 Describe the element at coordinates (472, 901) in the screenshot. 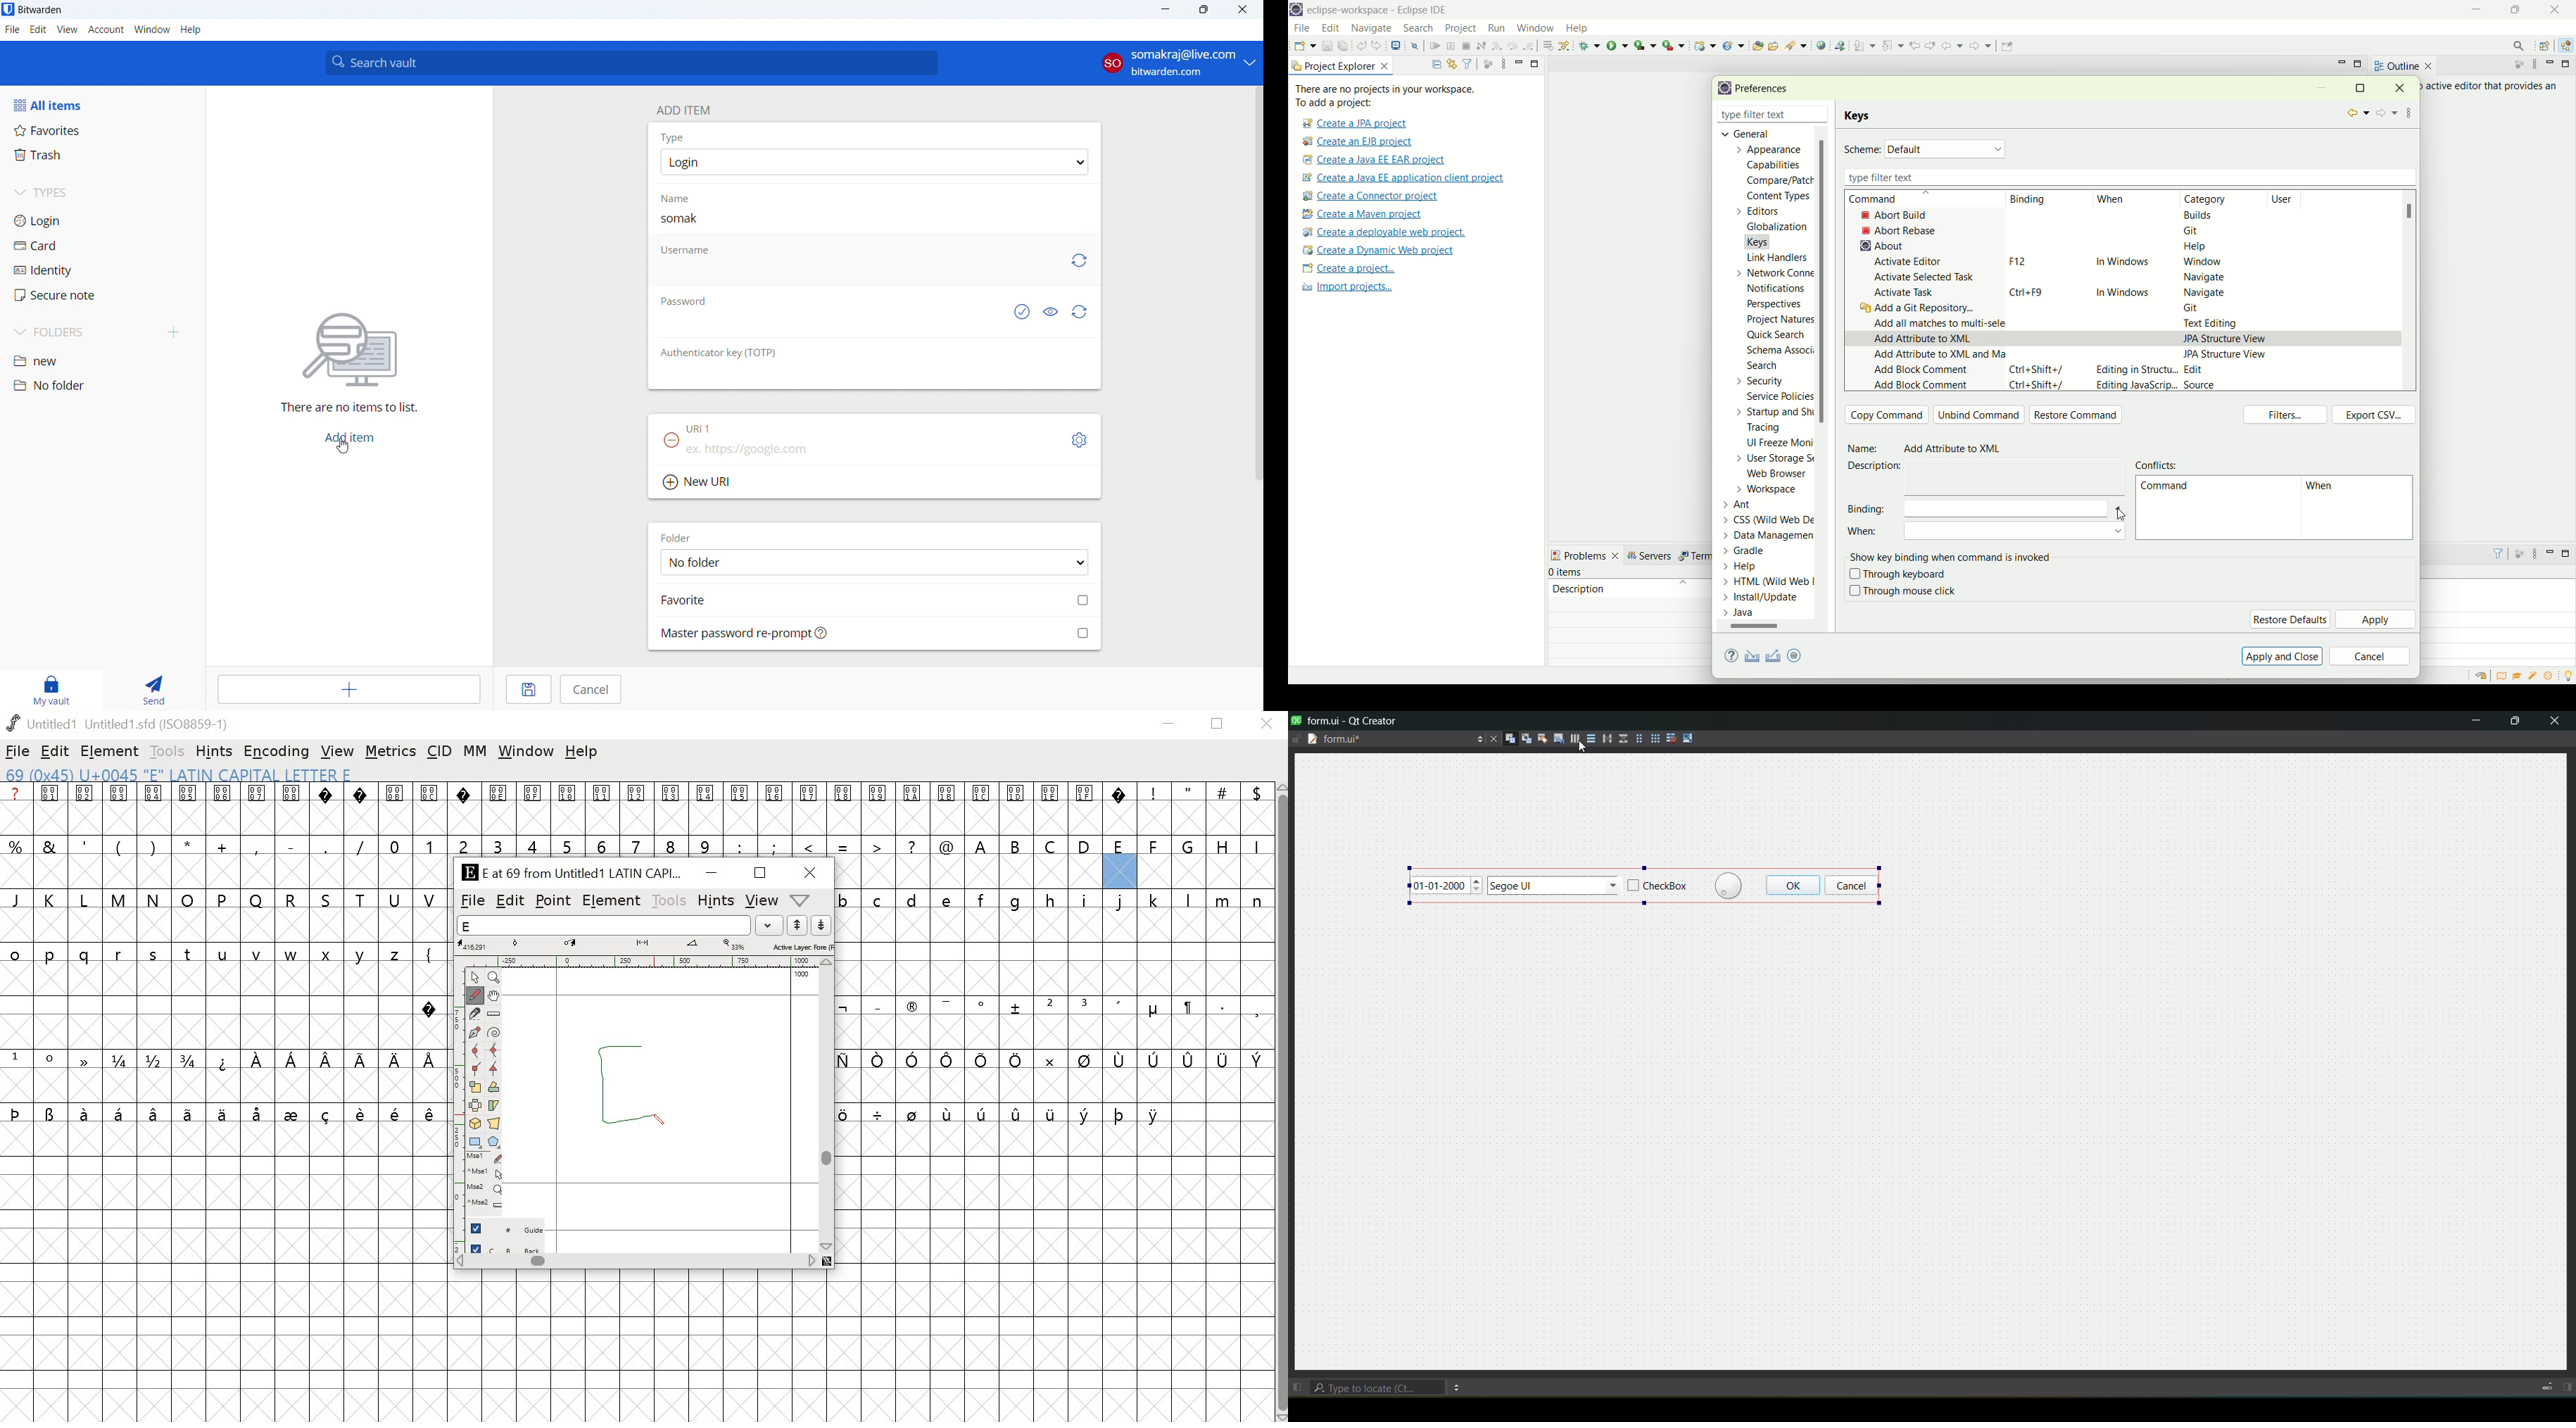

I see `file` at that location.